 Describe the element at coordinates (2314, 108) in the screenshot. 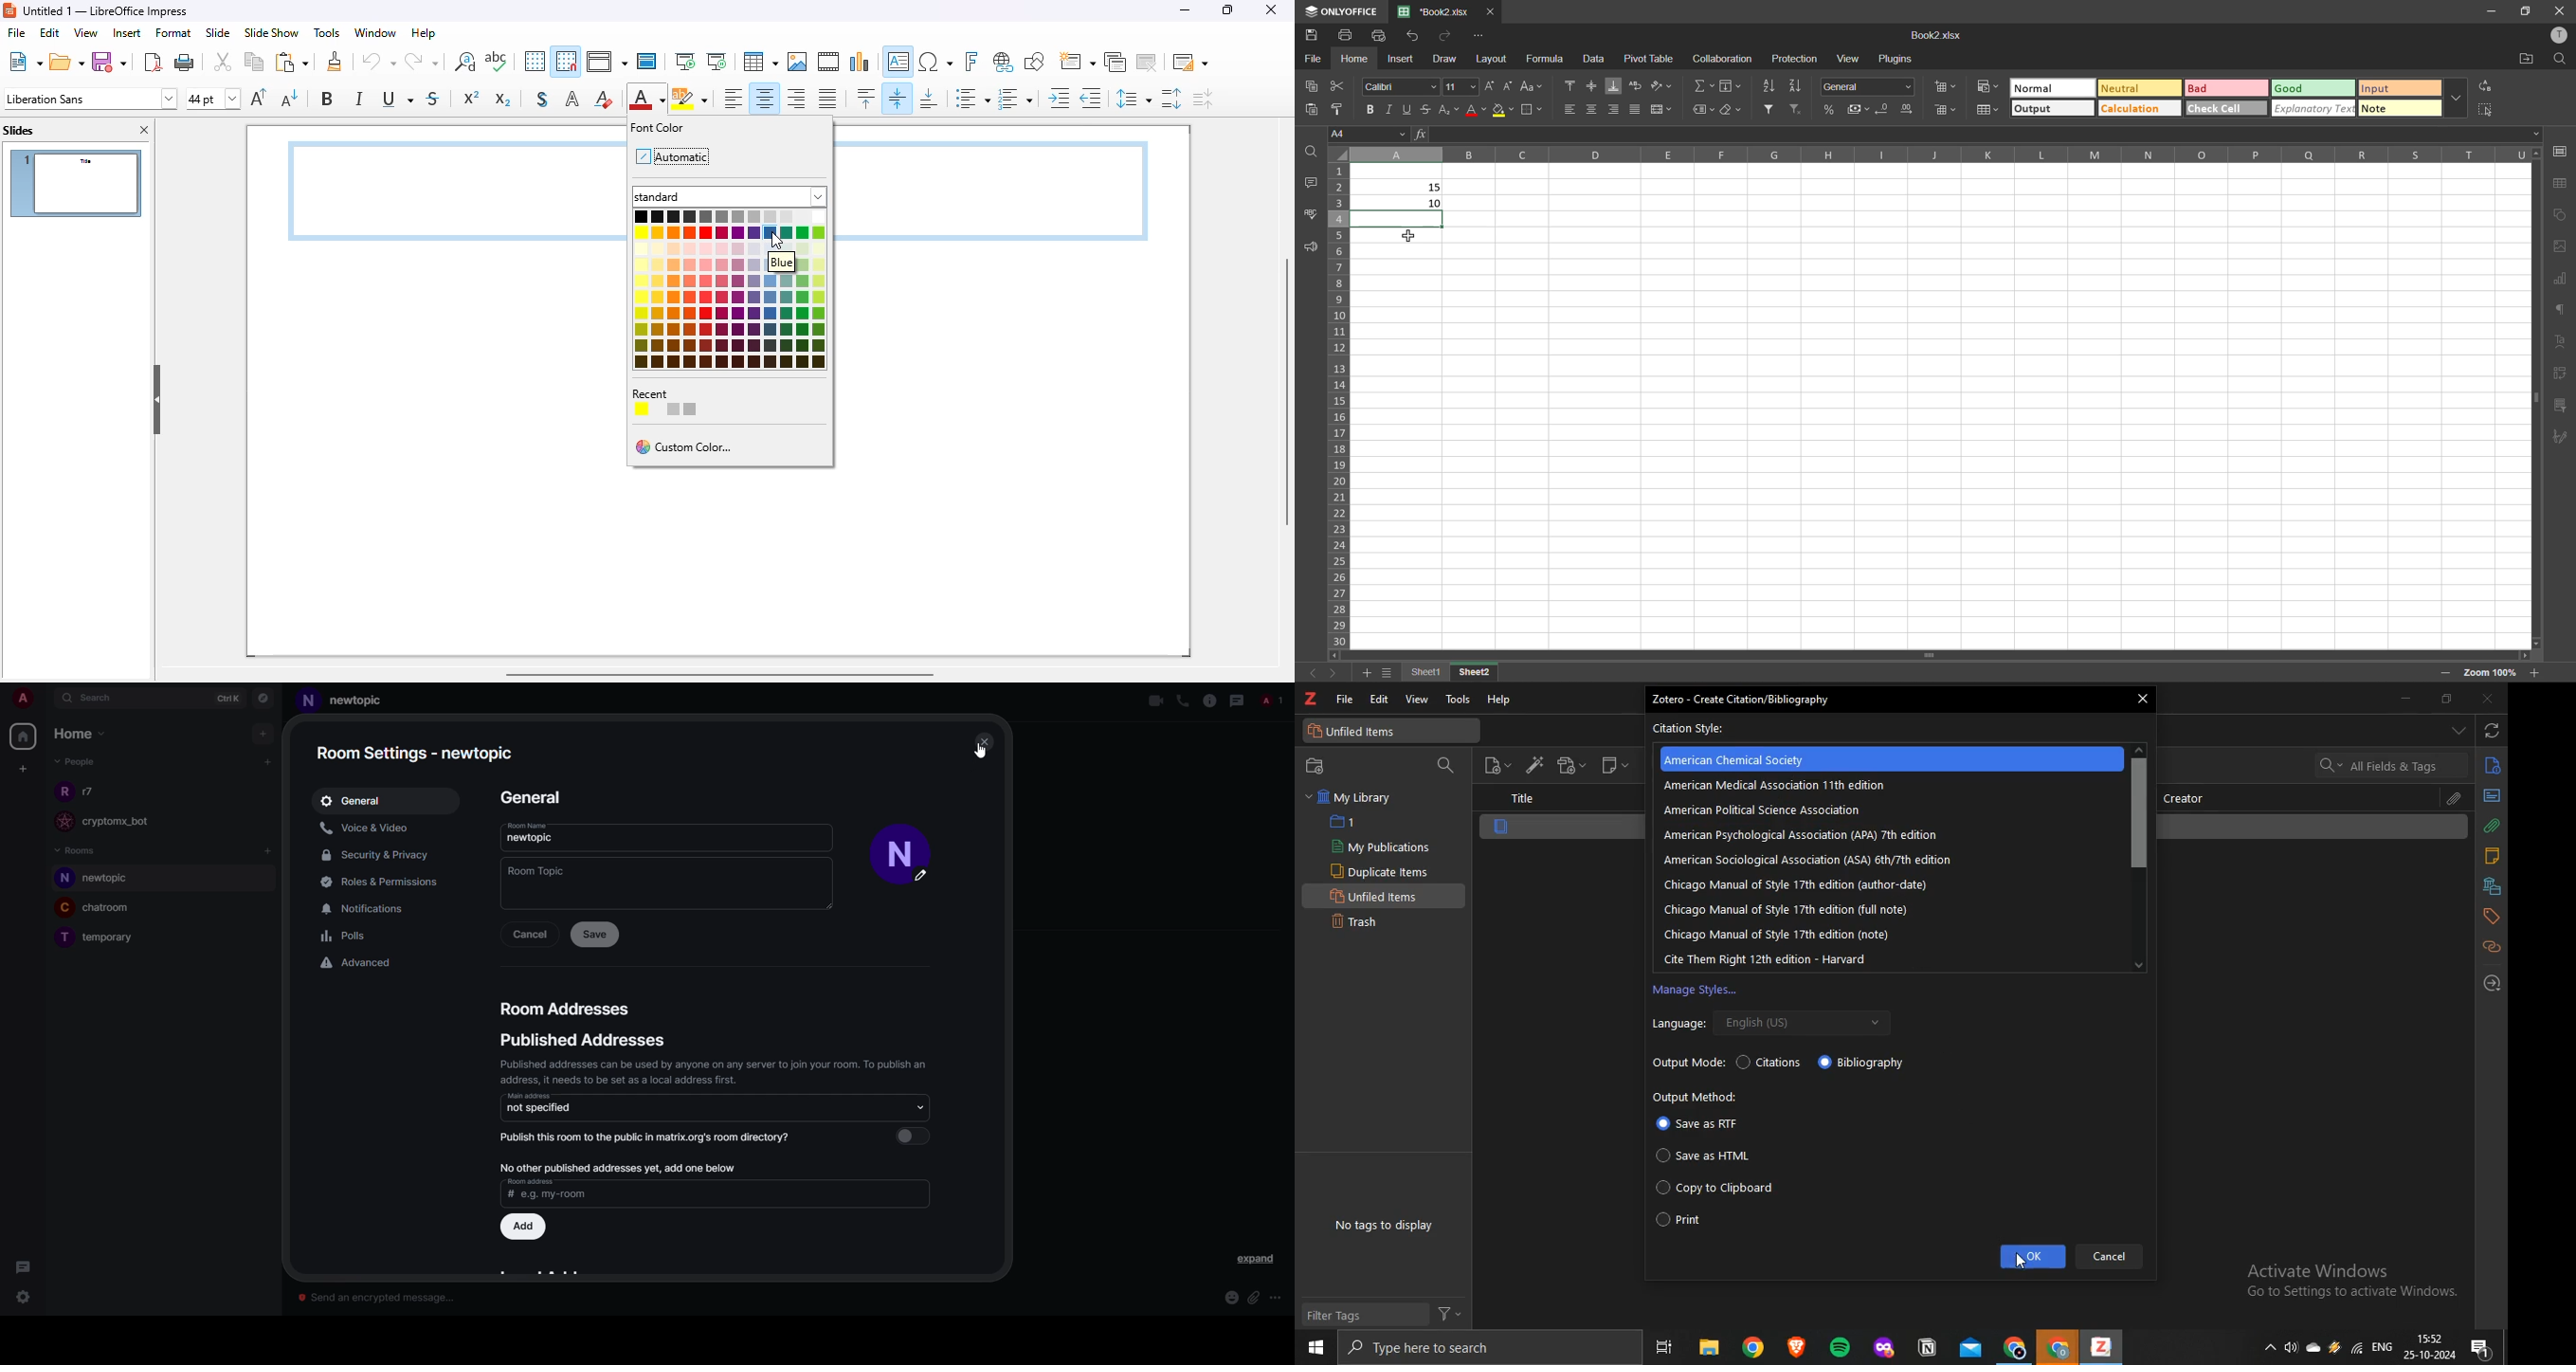

I see `explanatory text` at that location.